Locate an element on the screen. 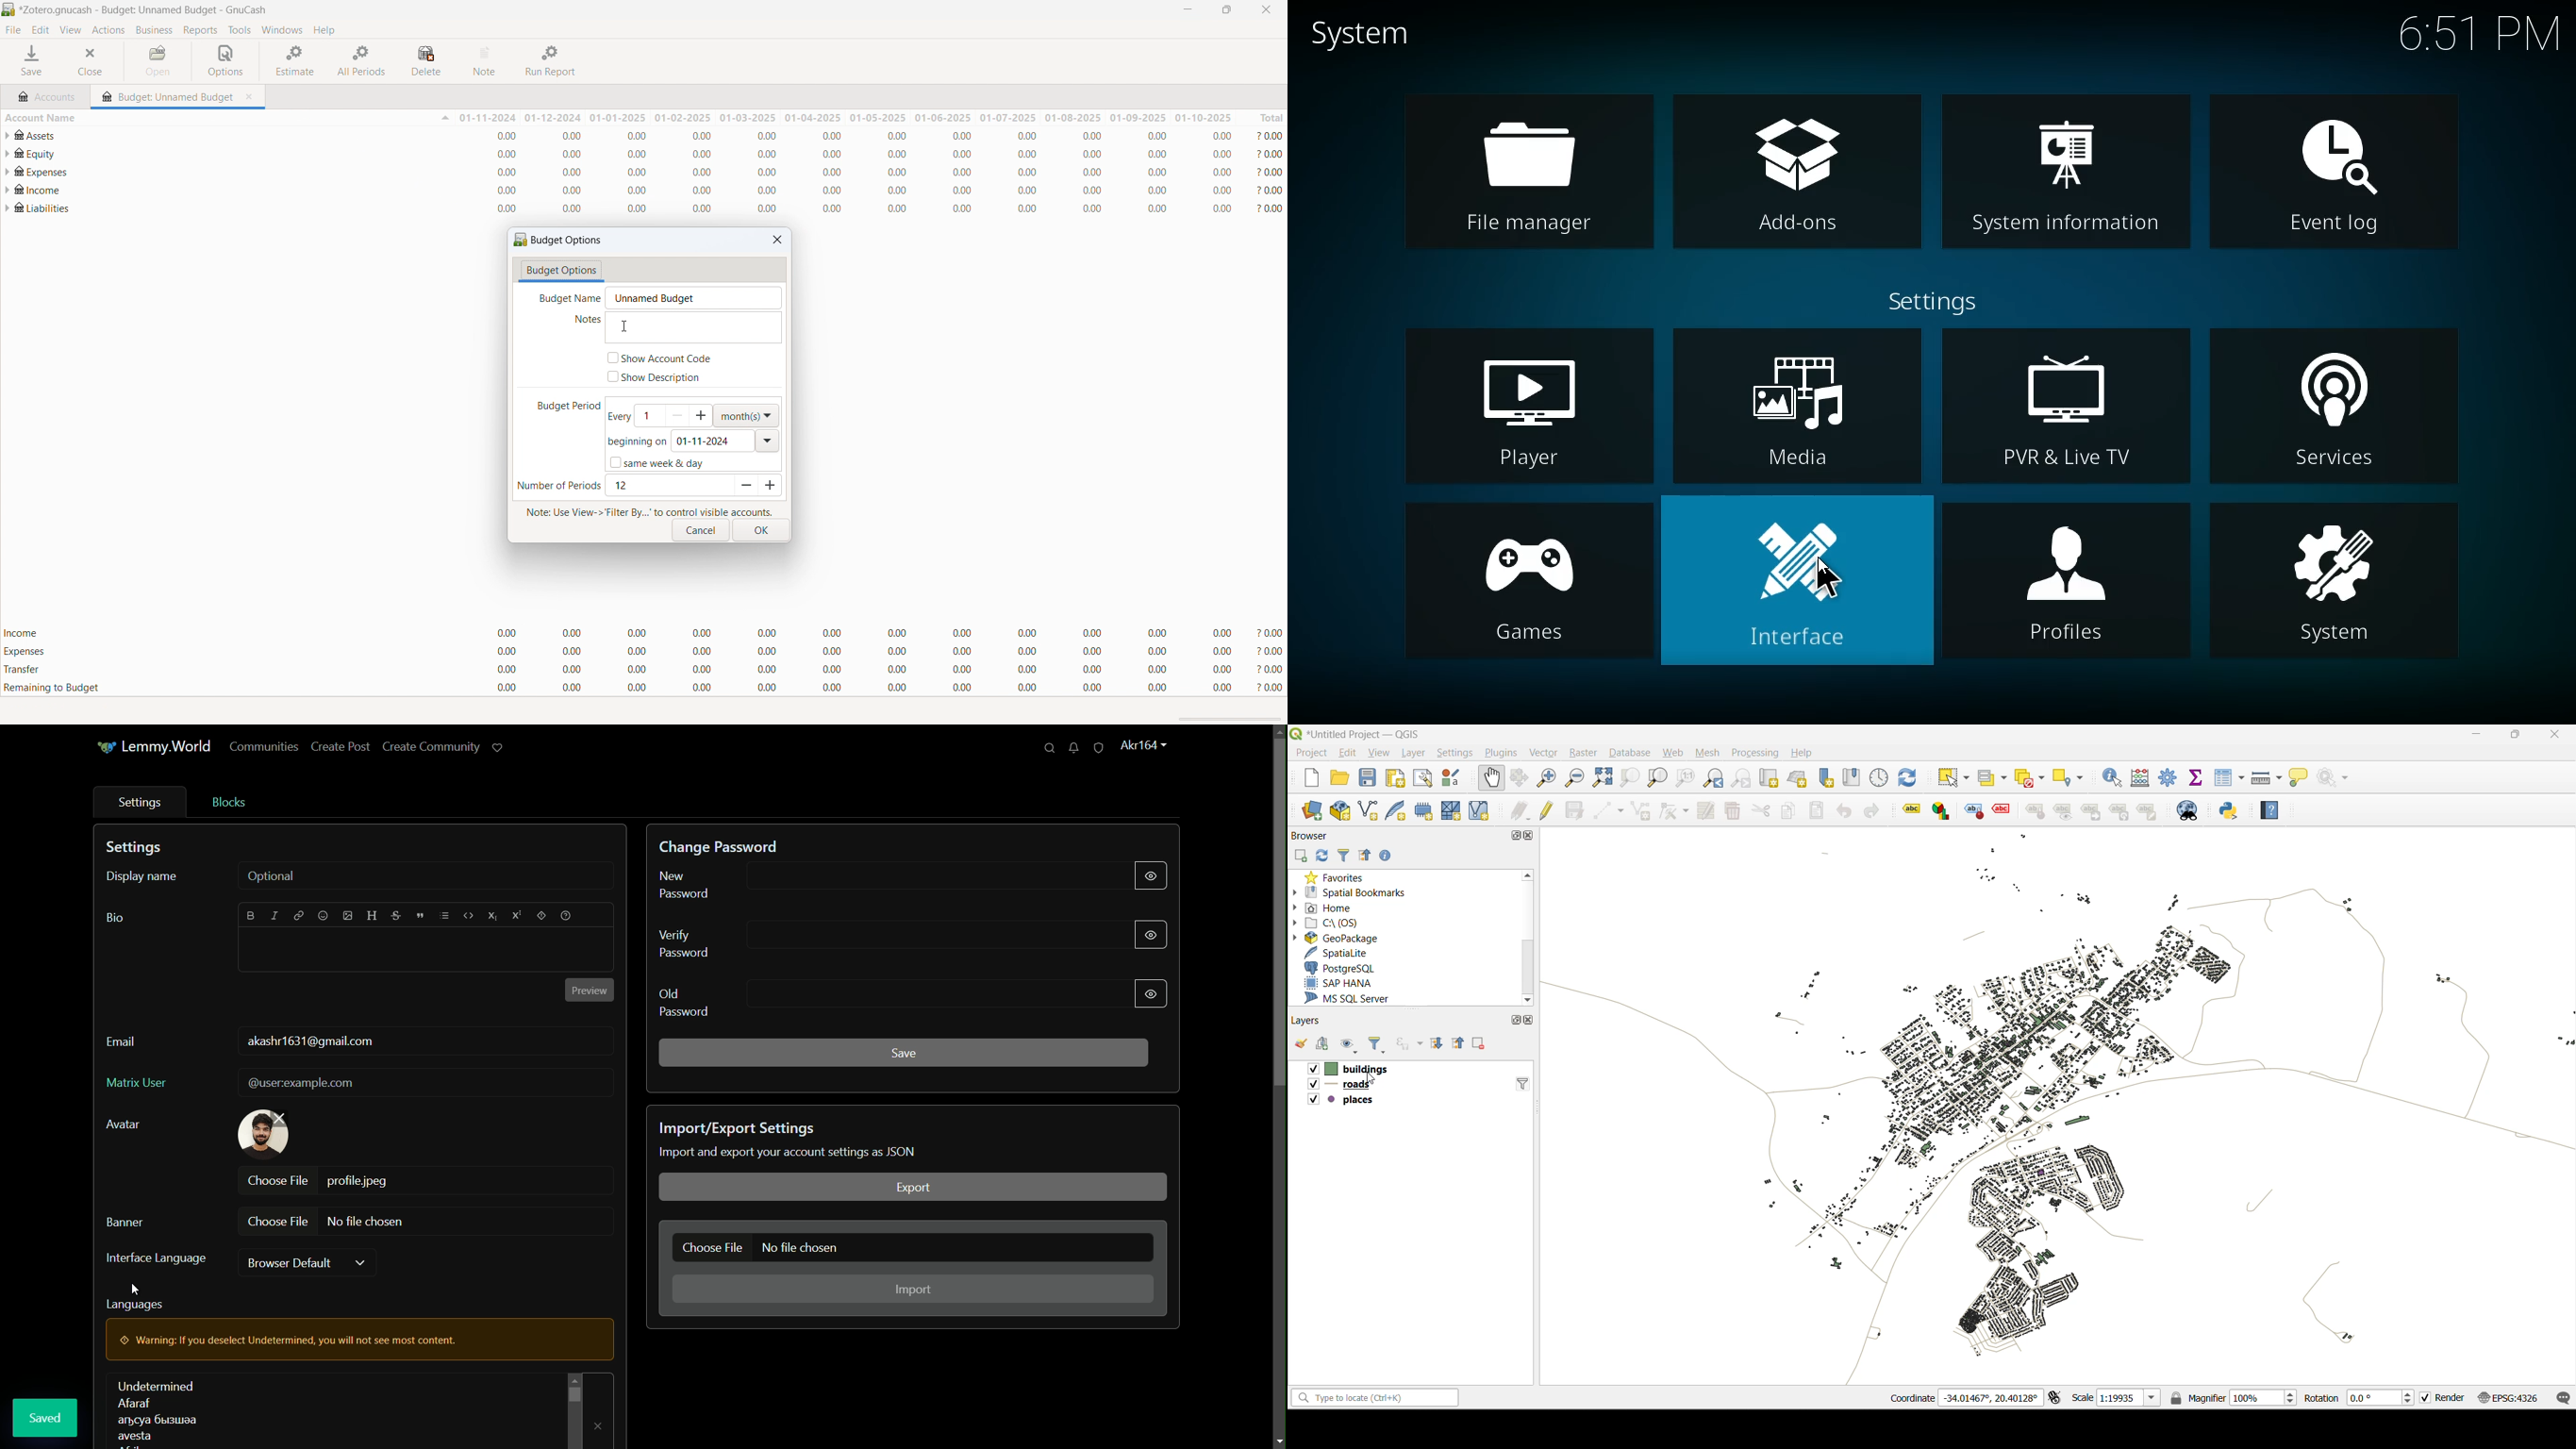 The height and width of the screenshot is (1456, 2576). set budget period is located at coordinates (673, 415).